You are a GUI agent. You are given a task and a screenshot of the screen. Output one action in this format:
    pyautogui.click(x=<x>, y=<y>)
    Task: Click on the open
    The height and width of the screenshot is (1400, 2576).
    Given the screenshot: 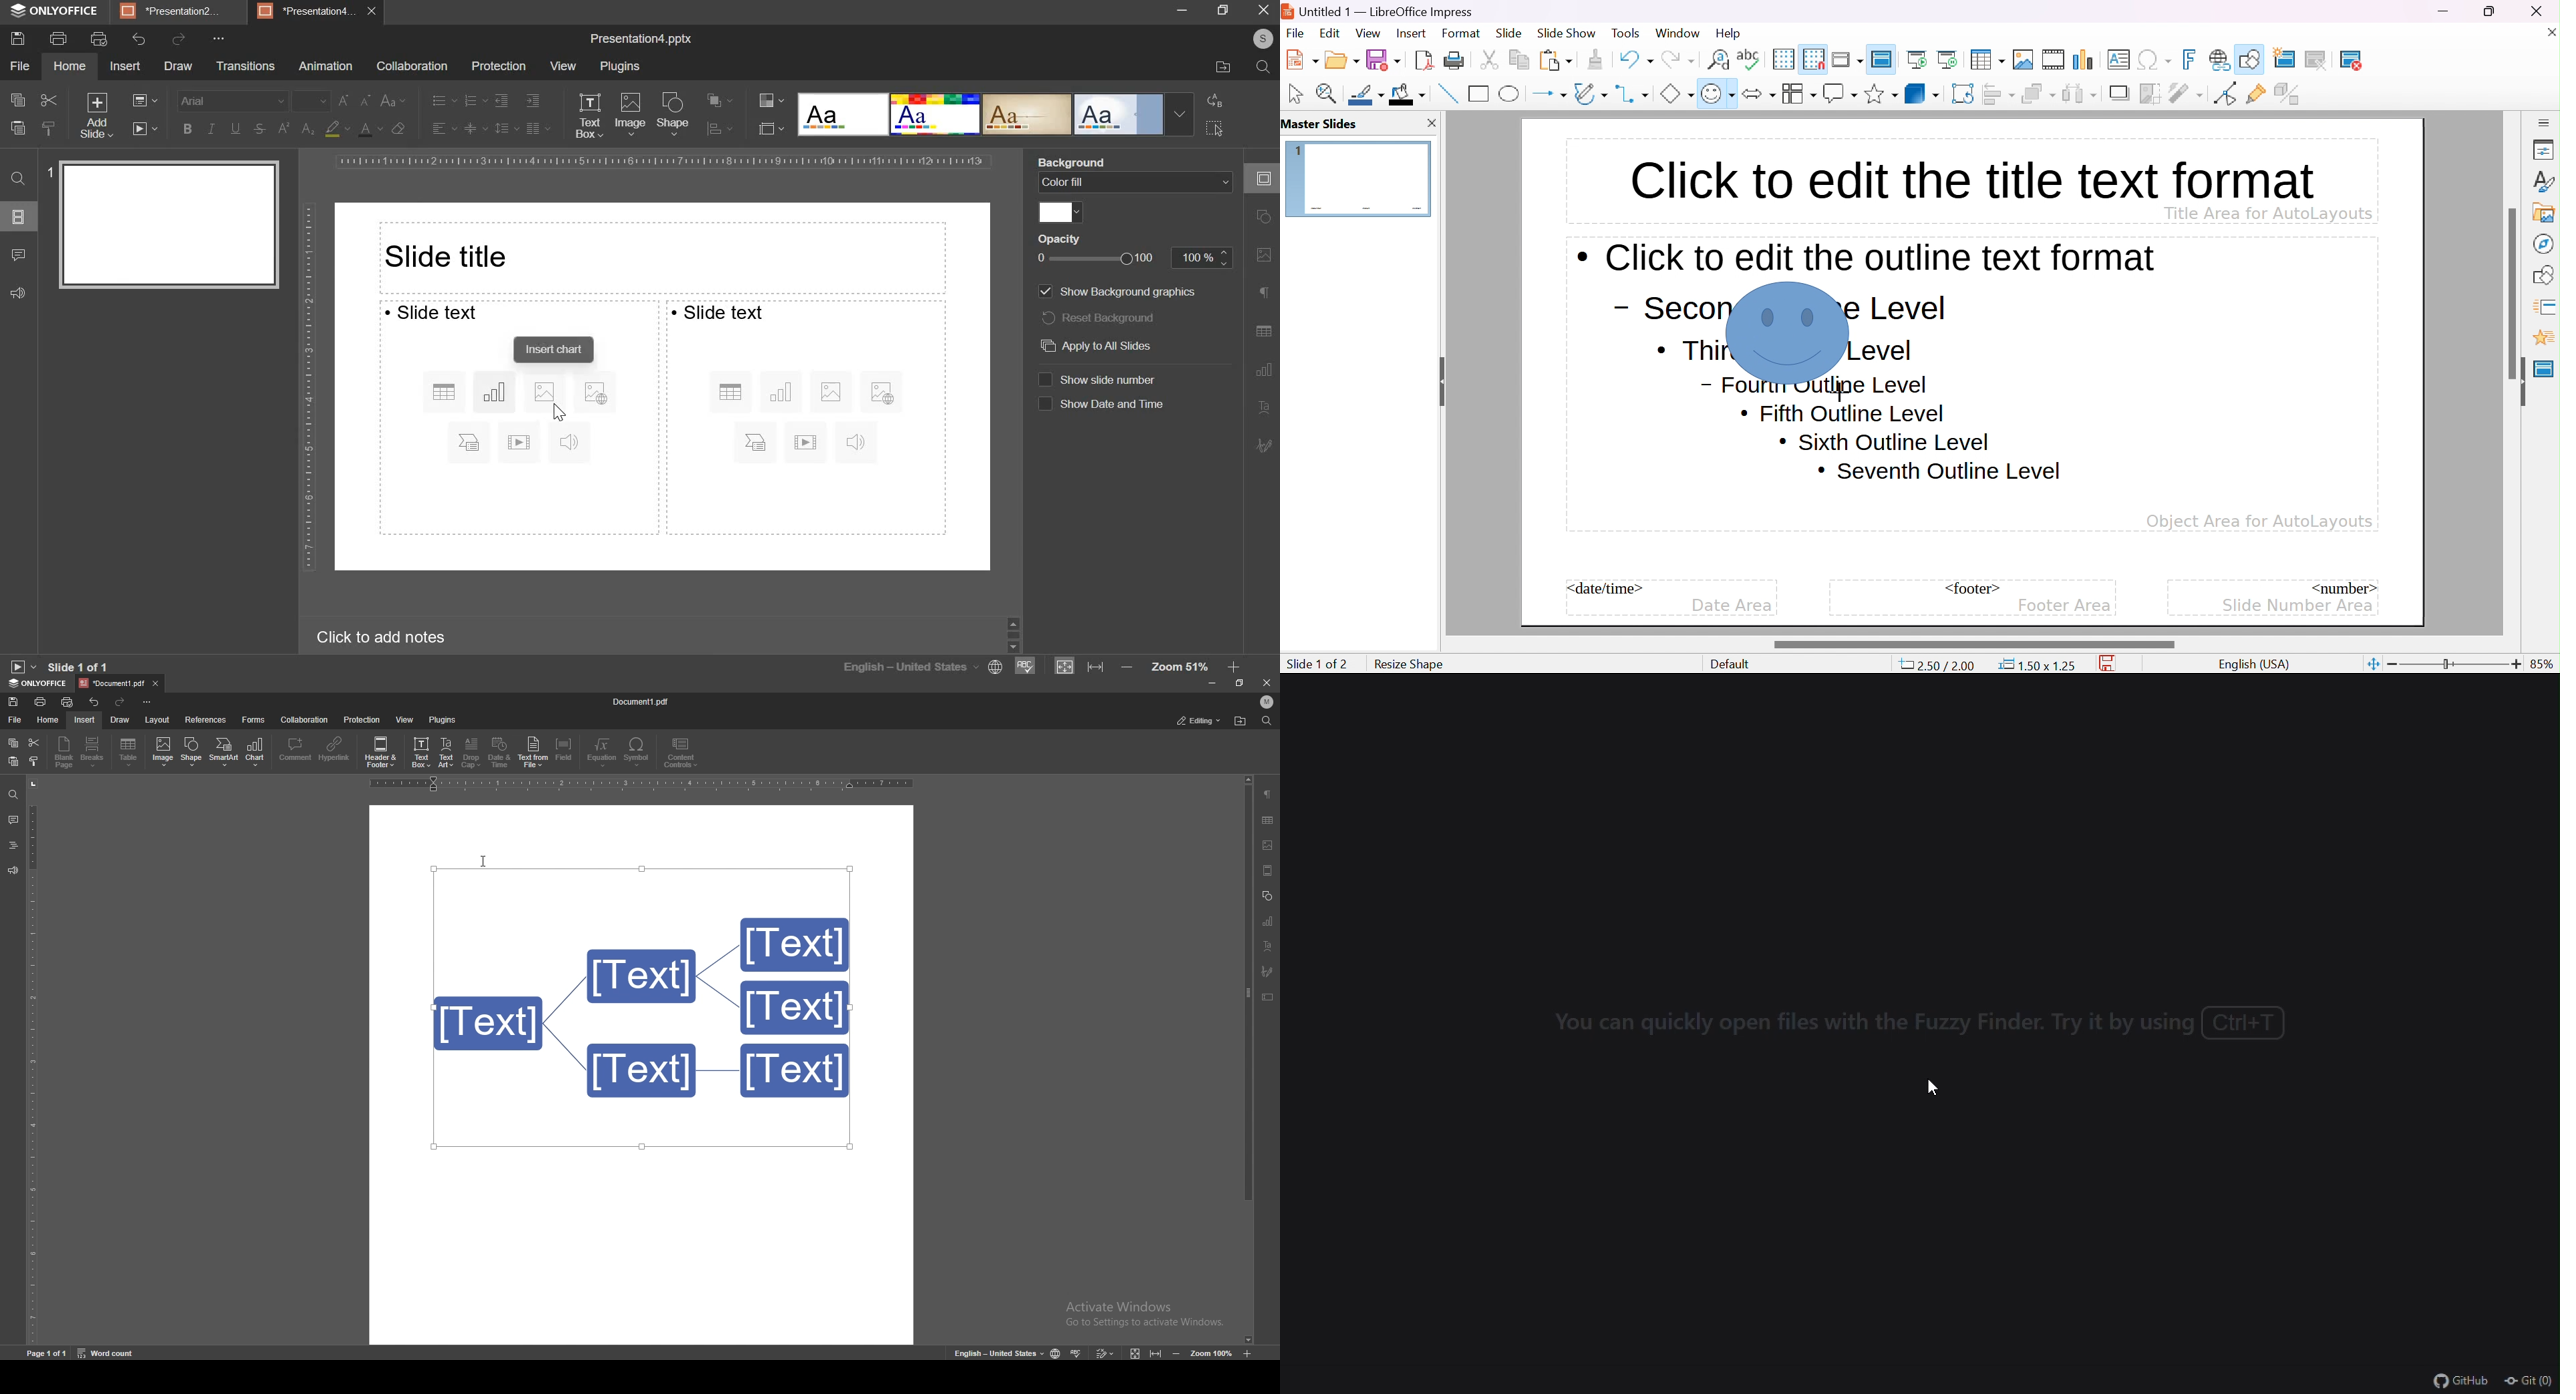 What is the action you would take?
    pyautogui.click(x=1343, y=58)
    